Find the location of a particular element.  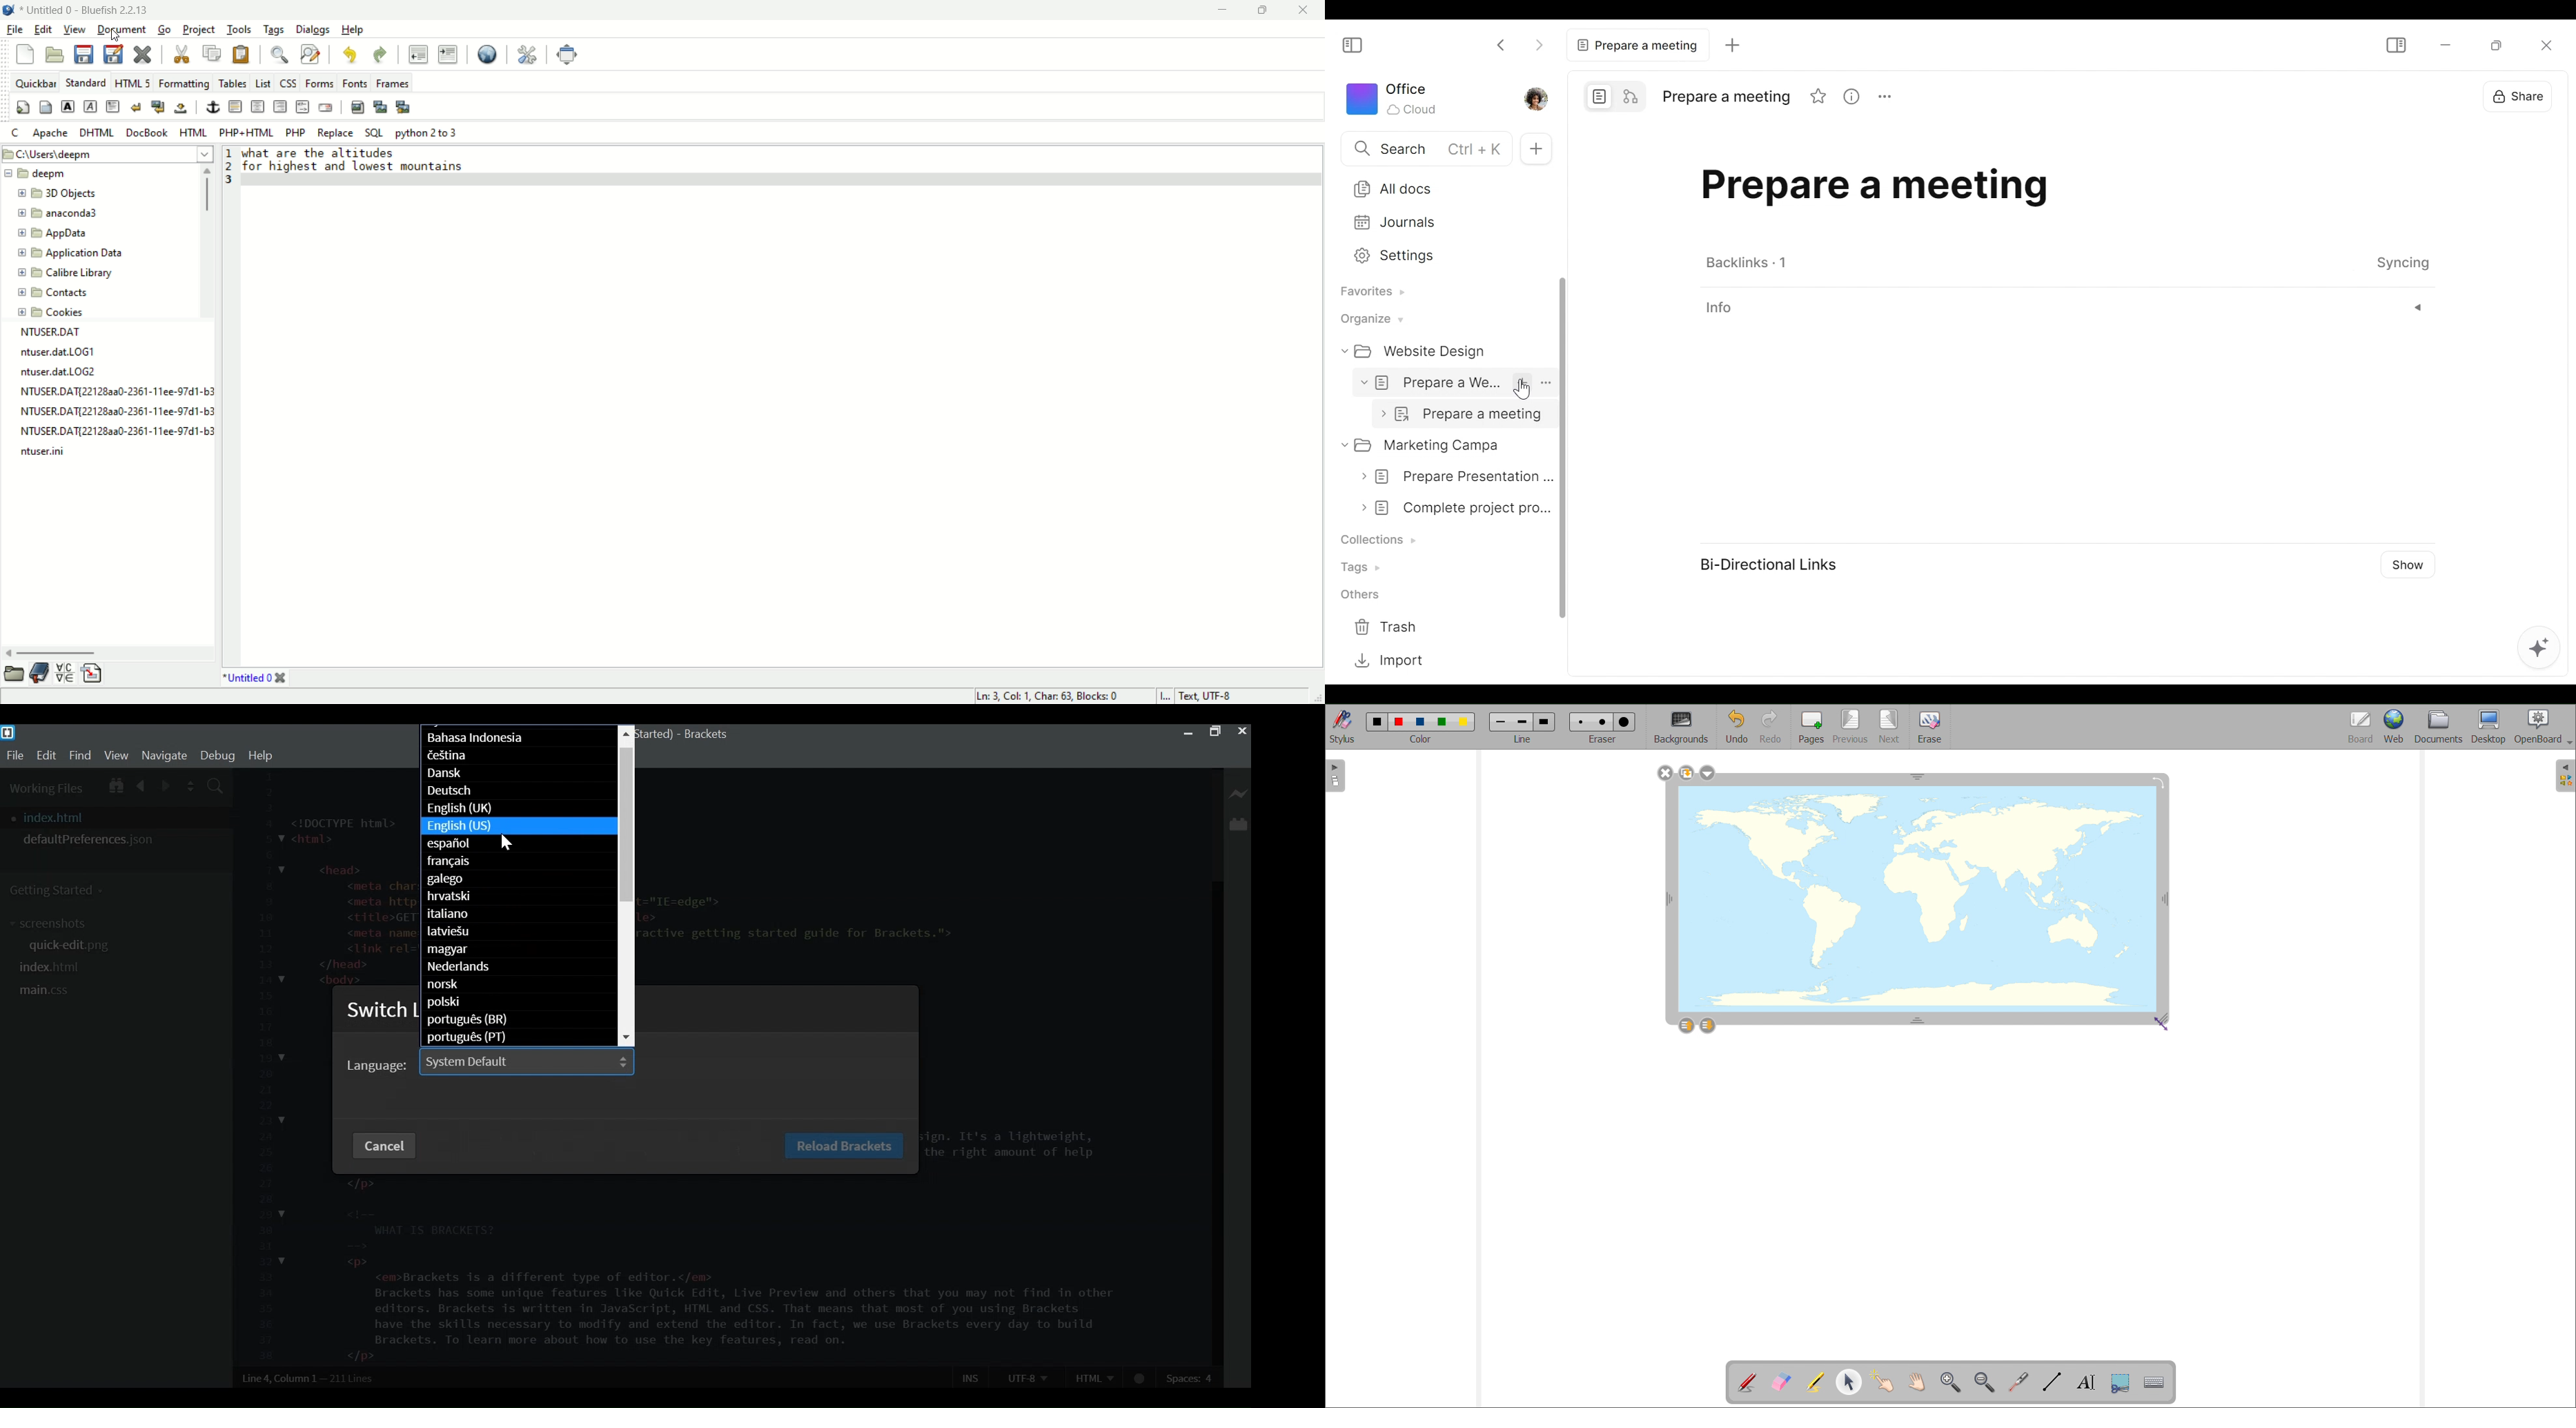

tables is located at coordinates (233, 83).